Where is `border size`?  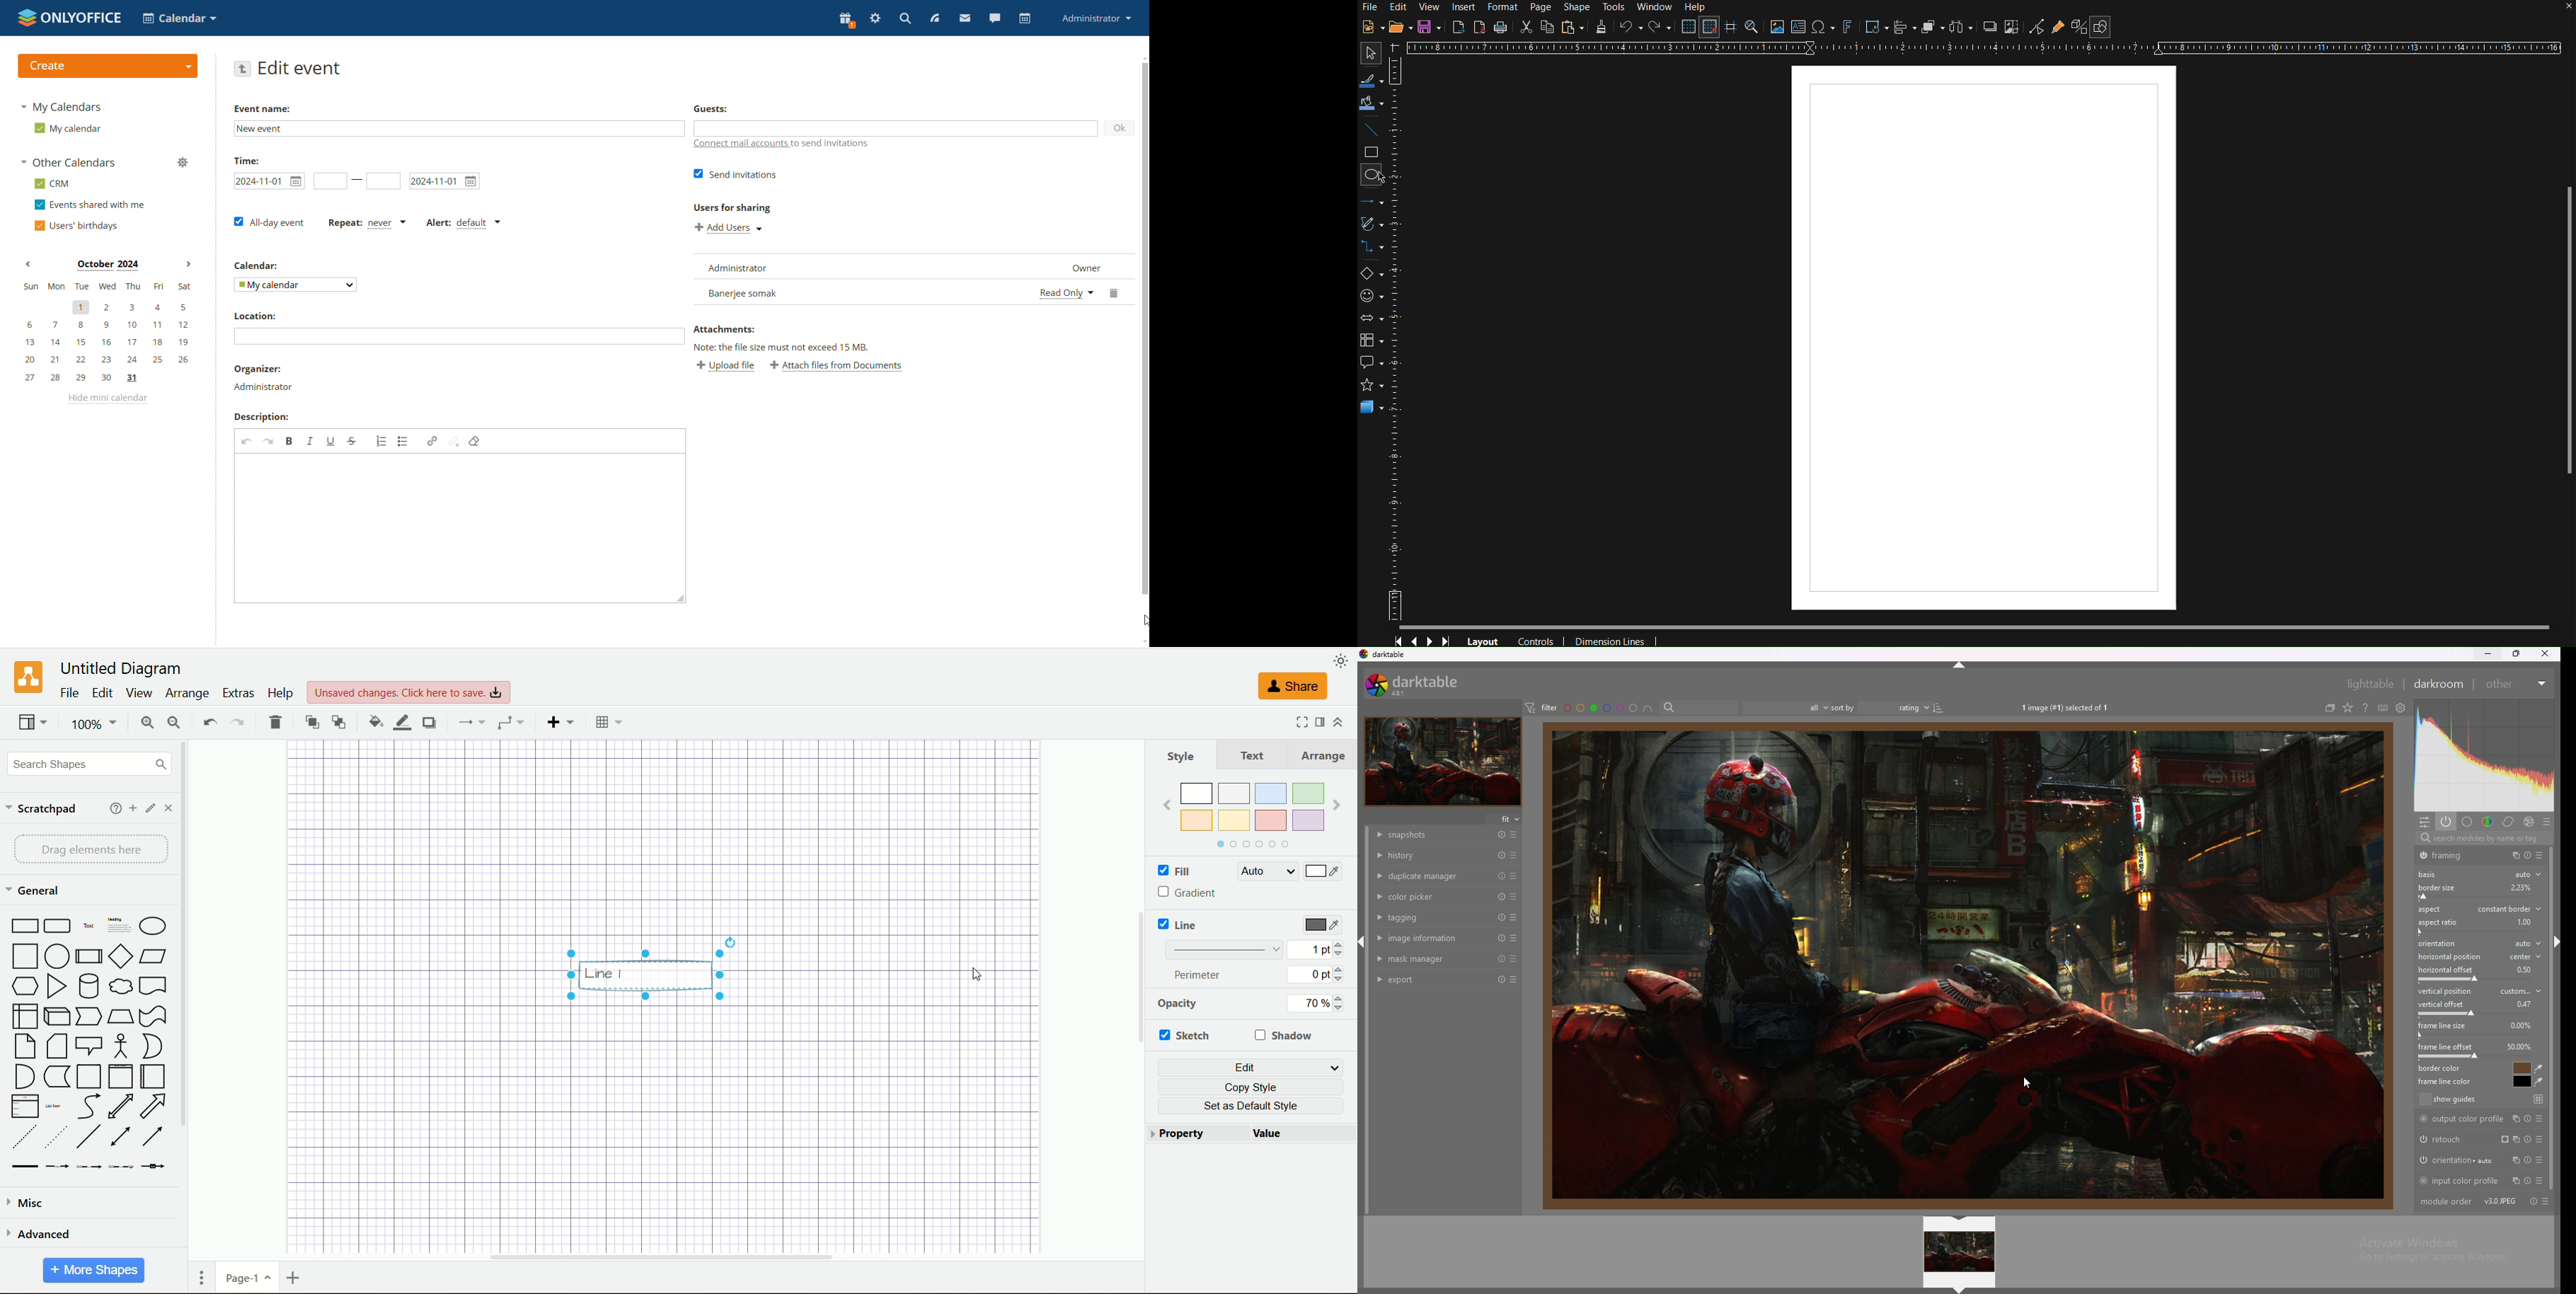 border size is located at coordinates (2455, 887).